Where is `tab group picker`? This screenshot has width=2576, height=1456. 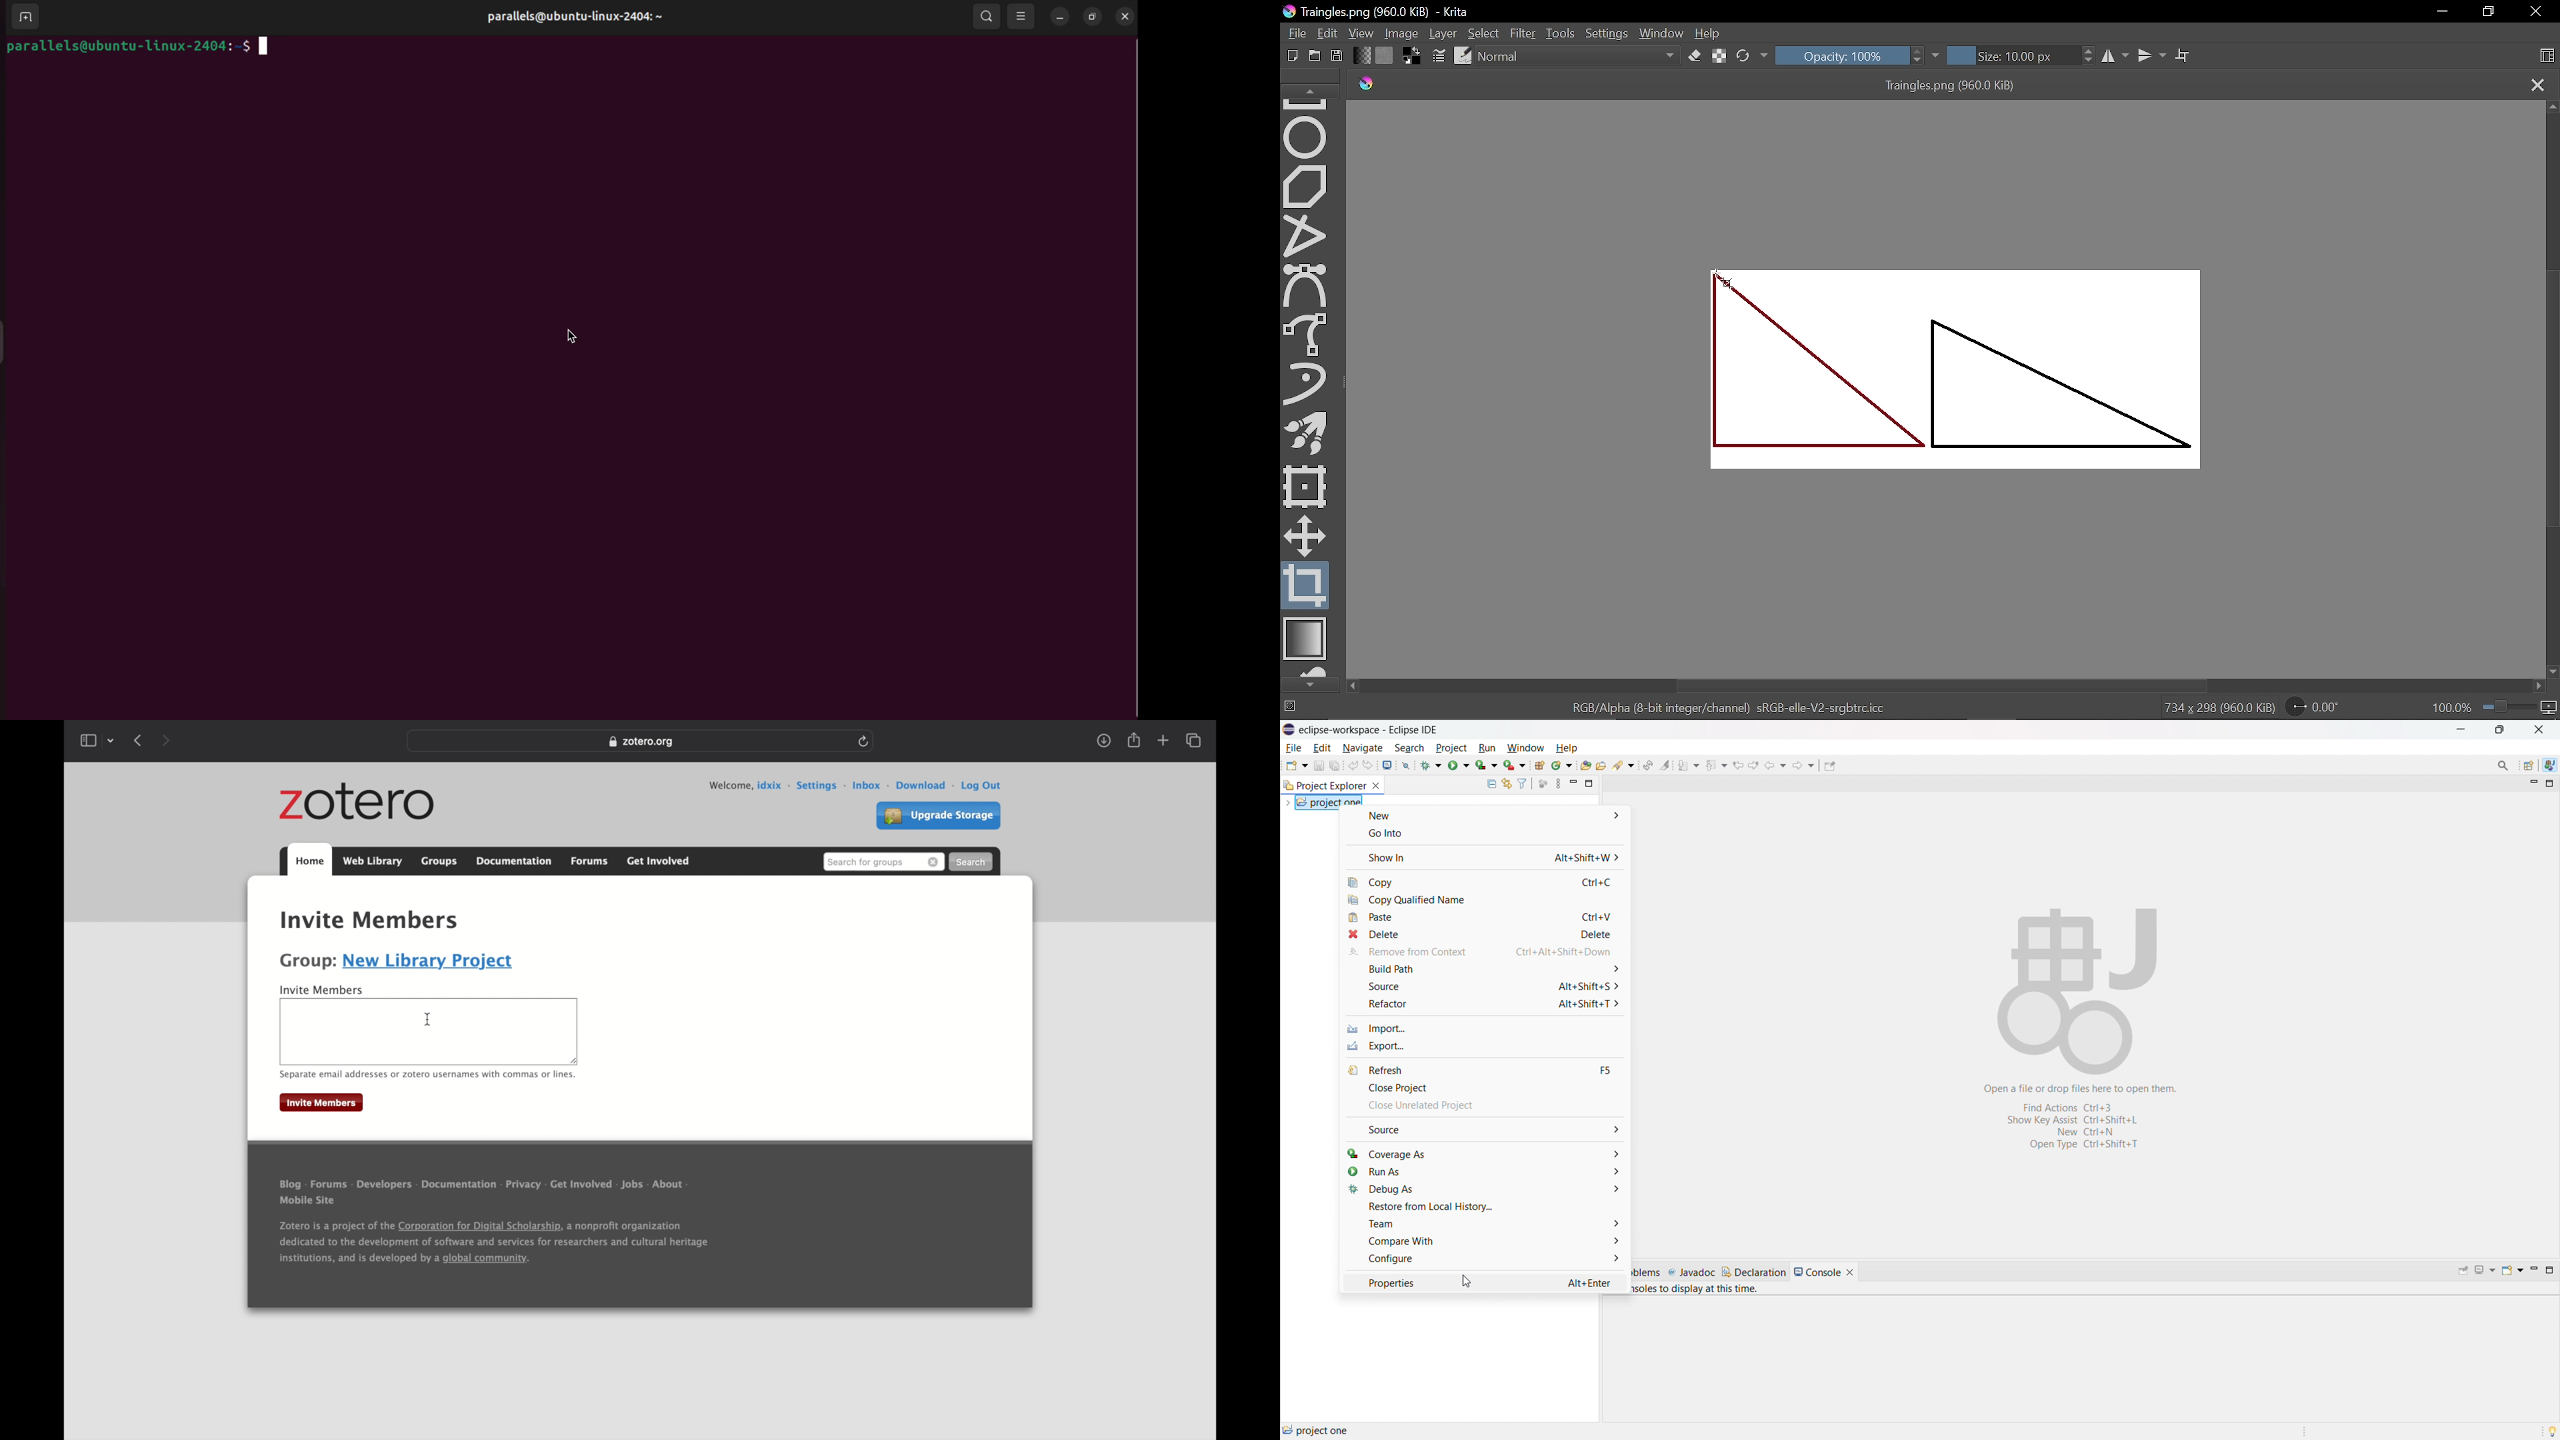 tab group picker is located at coordinates (111, 740).